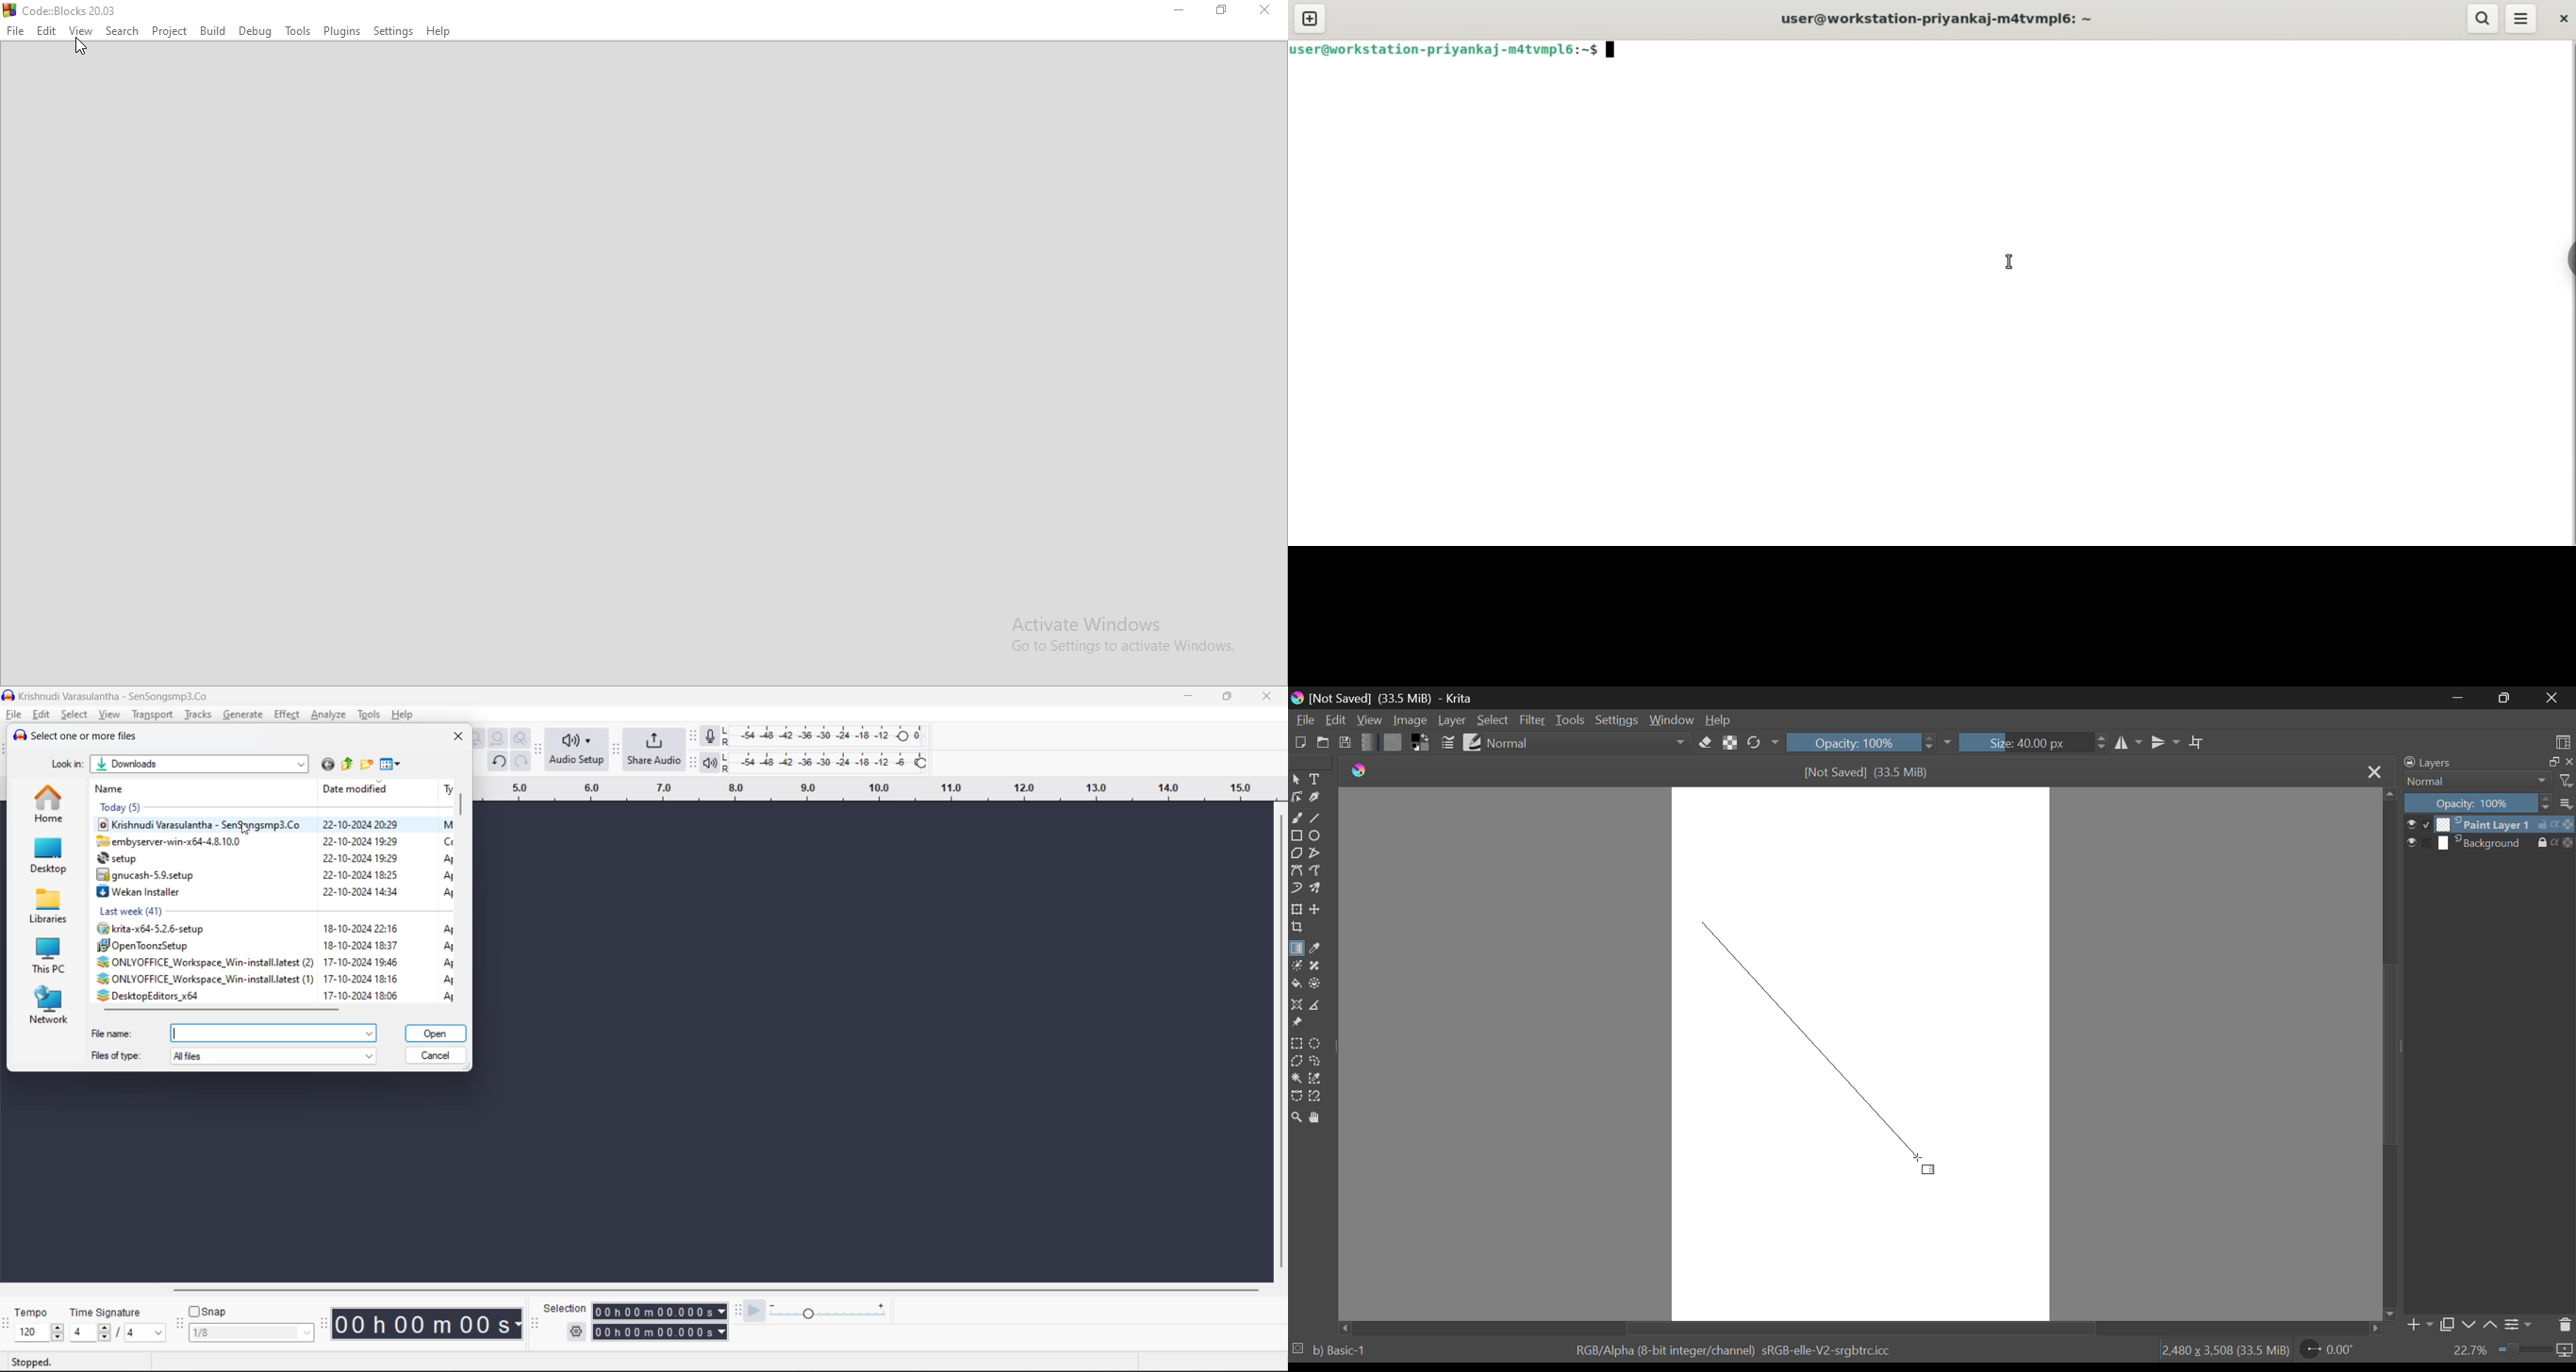 This screenshot has height=1372, width=2576. I want to click on playback status, so click(31, 1360).